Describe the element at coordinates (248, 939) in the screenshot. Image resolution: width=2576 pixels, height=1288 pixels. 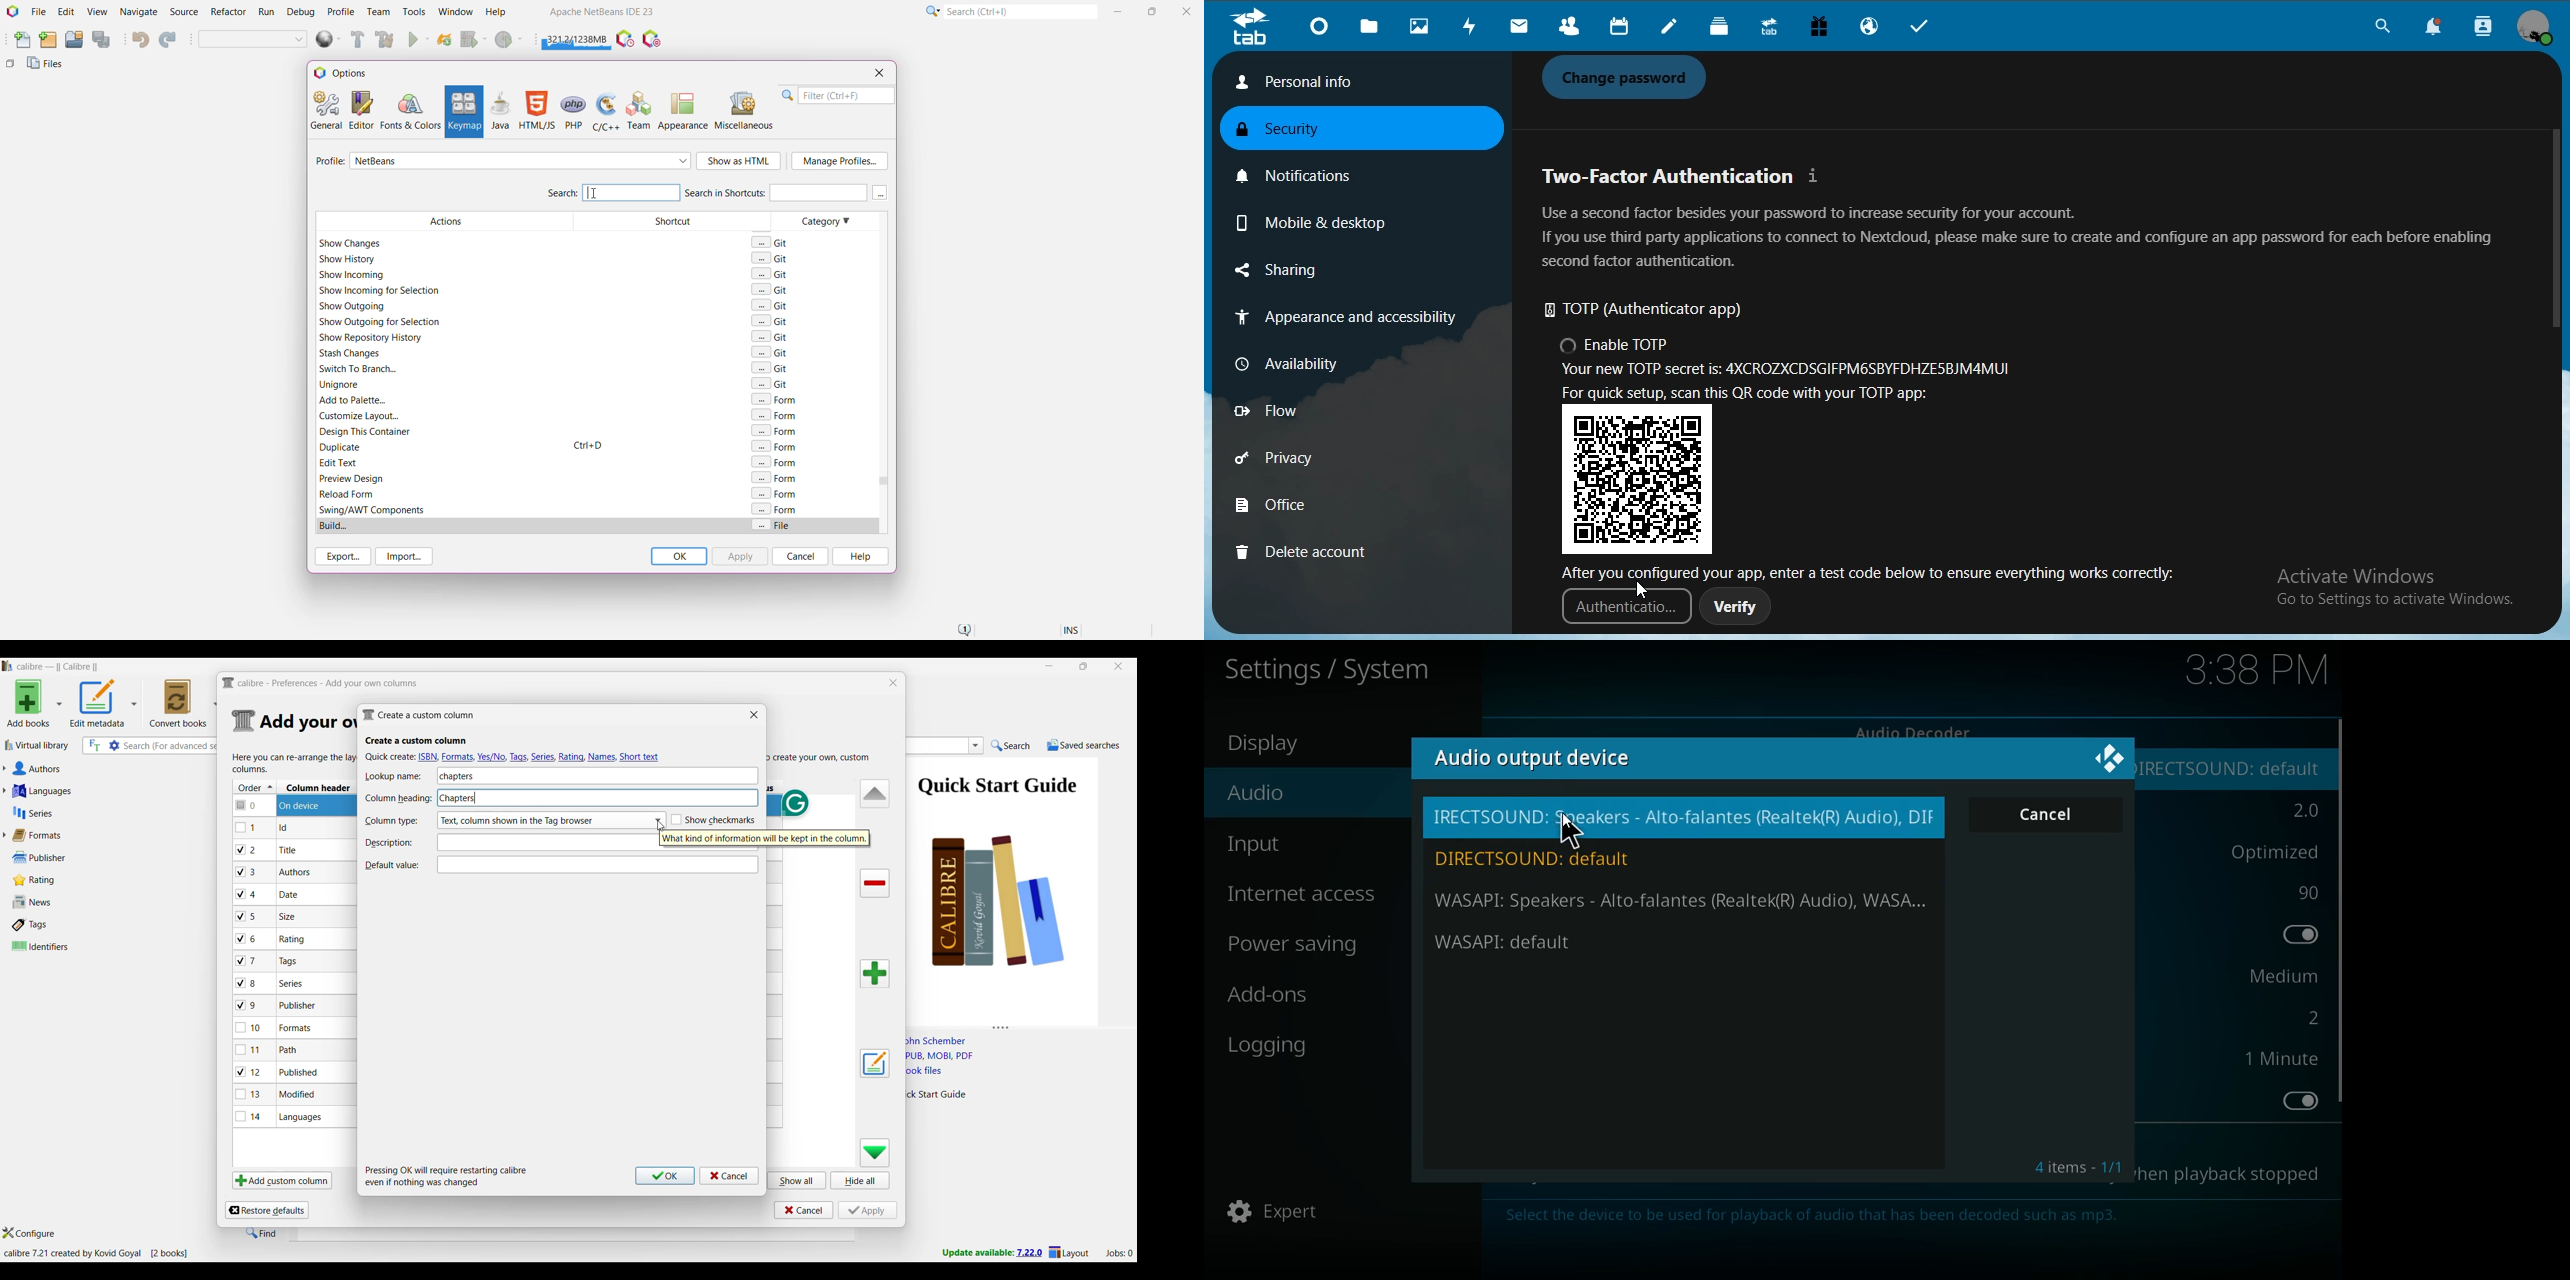
I see `checkbox - 6` at that location.